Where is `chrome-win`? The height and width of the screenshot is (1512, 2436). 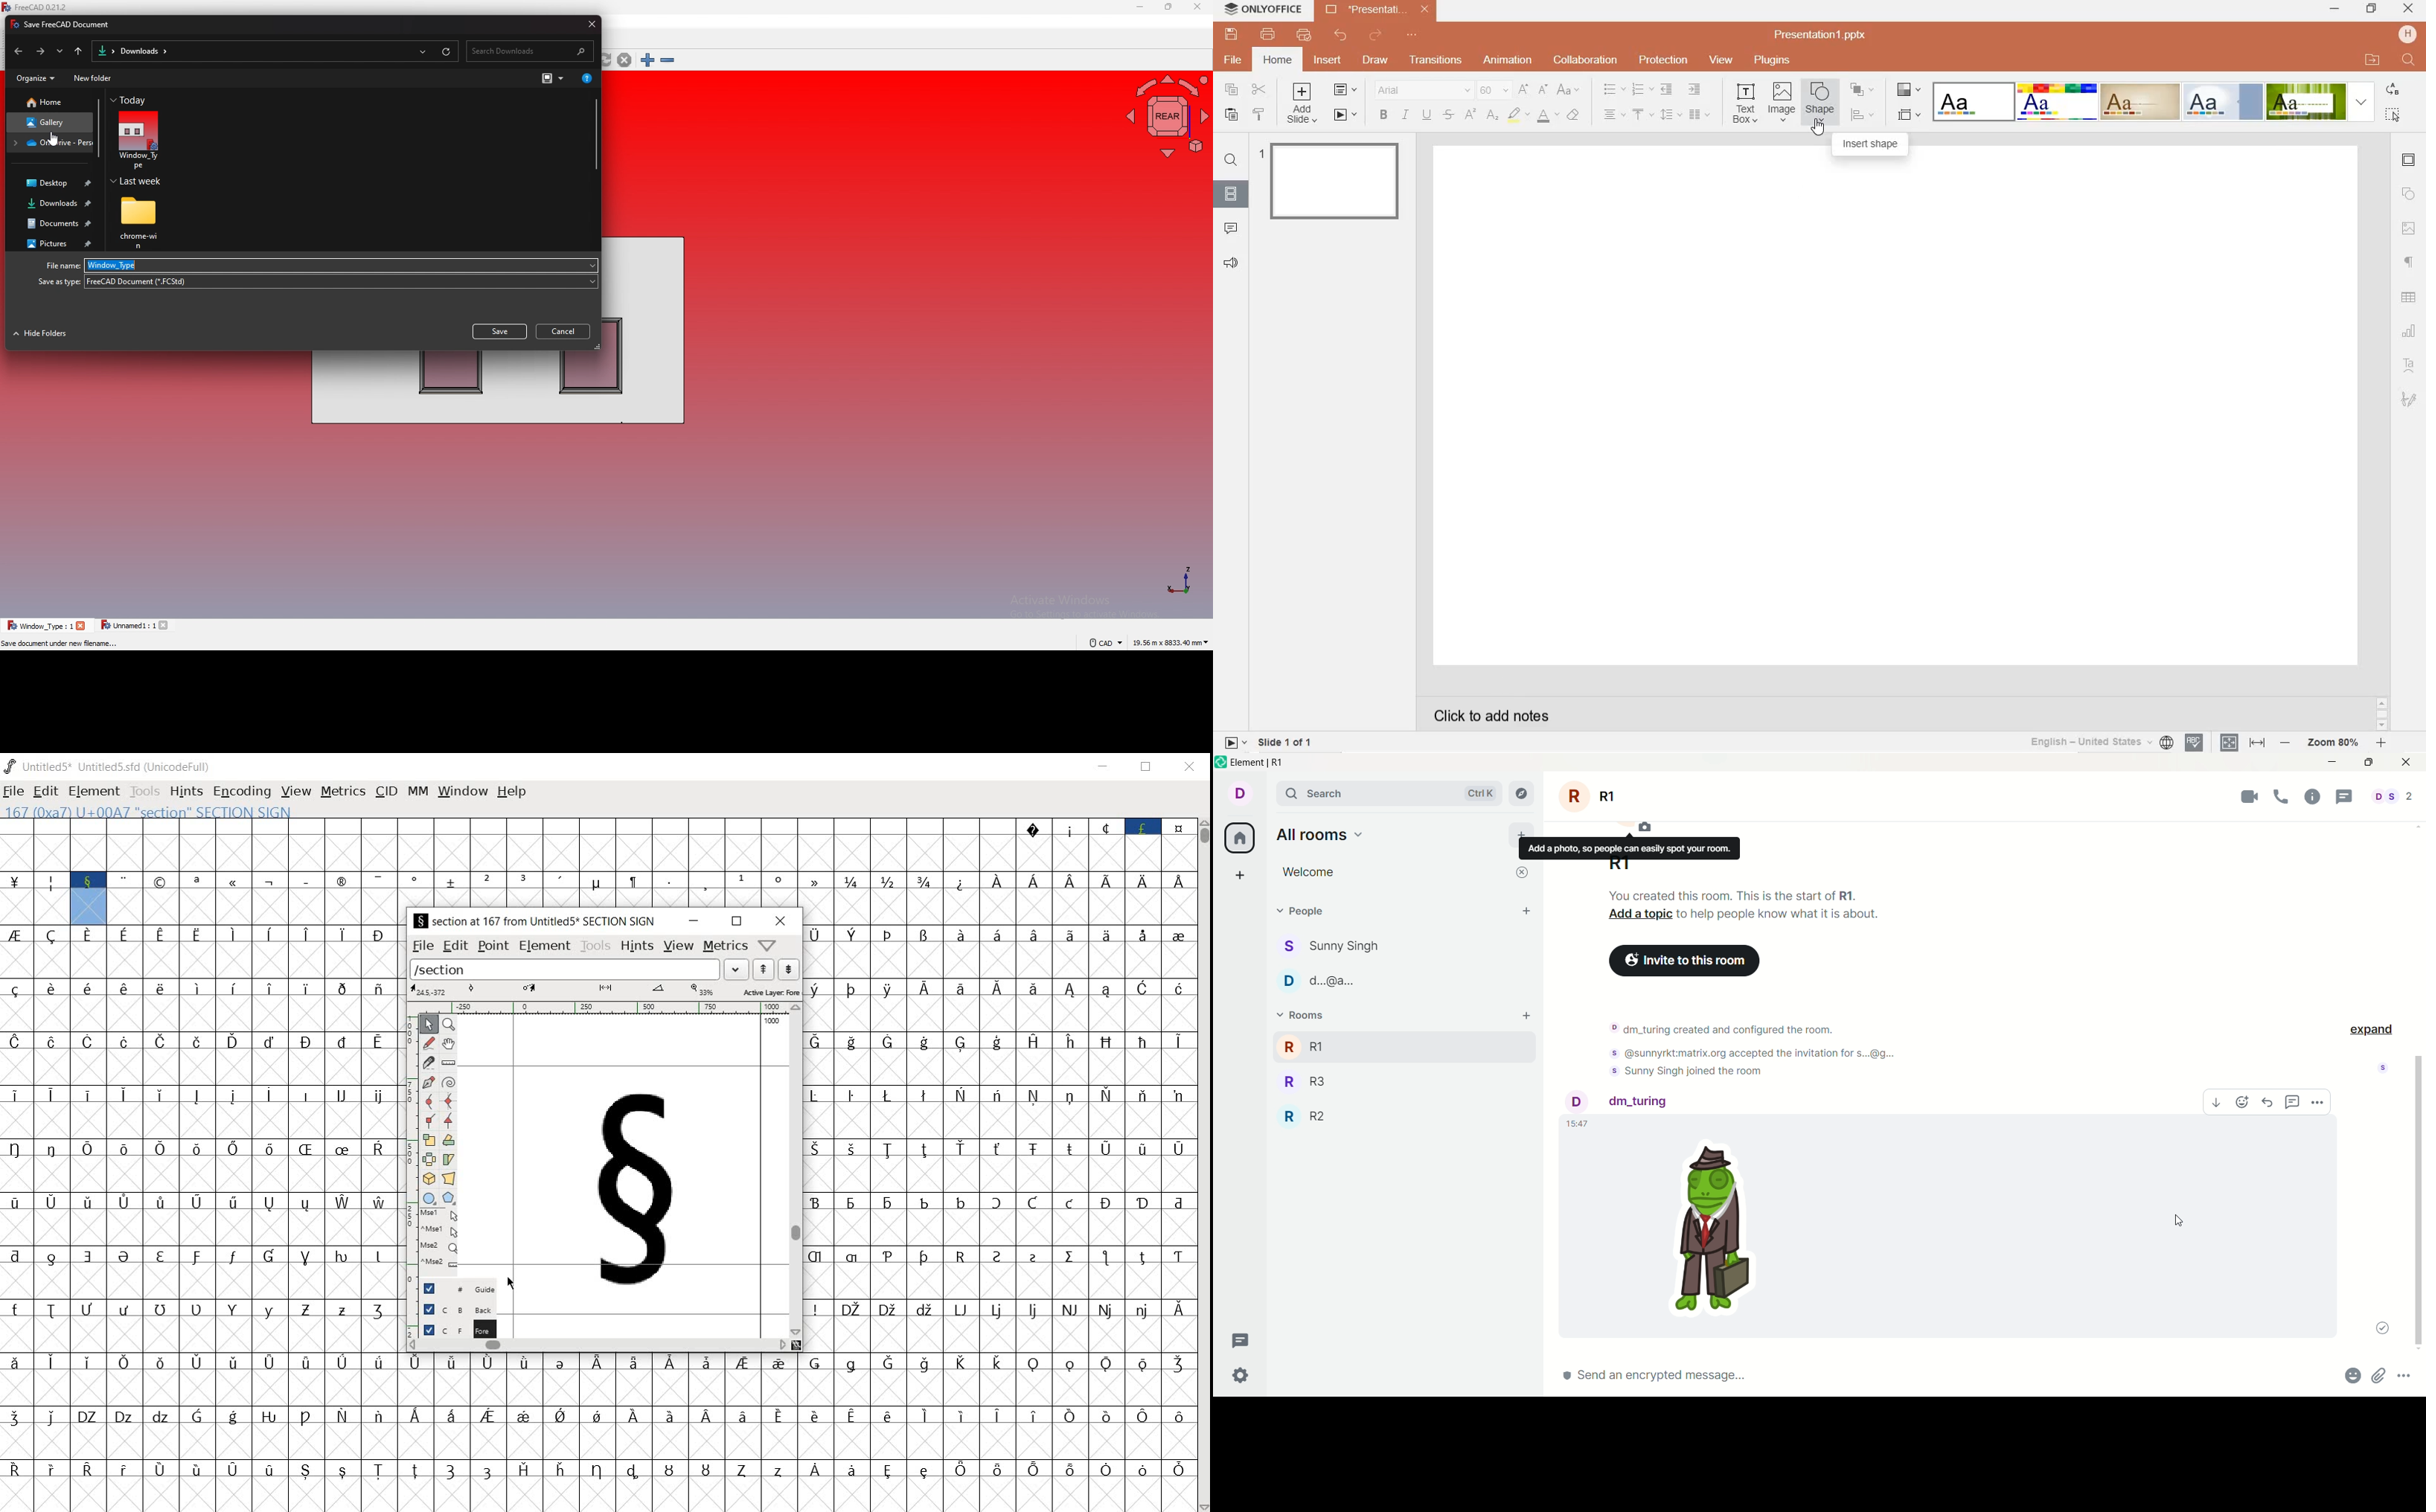 chrome-win is located at coordinates (140, 223).